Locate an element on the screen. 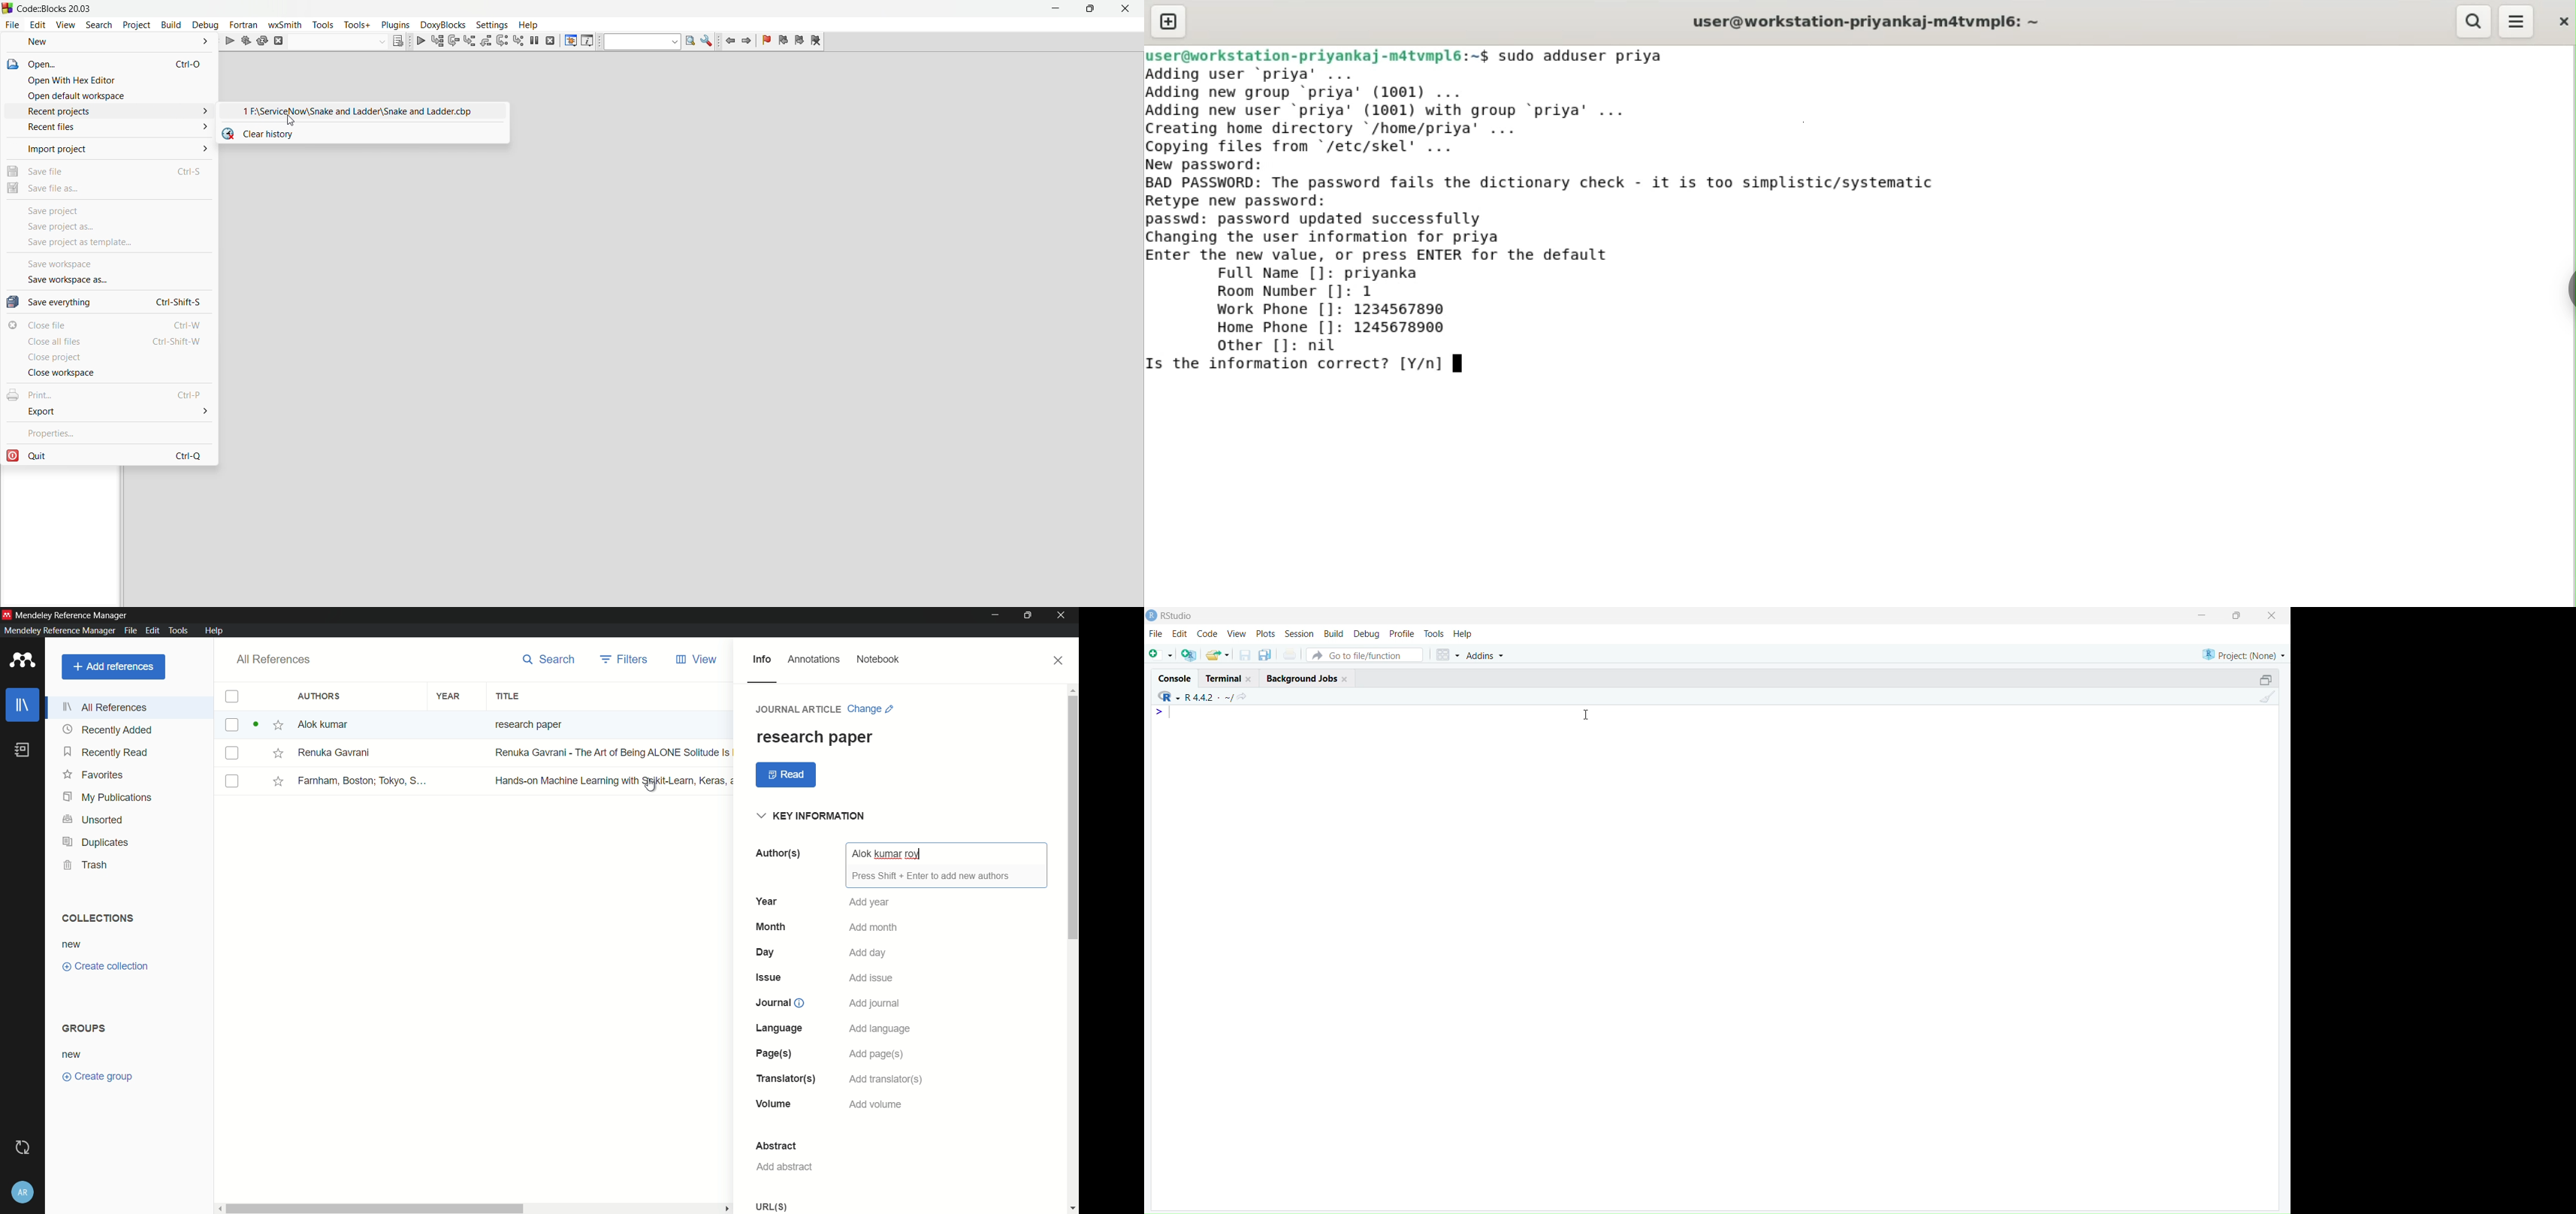 Image resolution: width=2576 pixels, height=1232 pixels. jump forward is located at coordinates (748, 42).